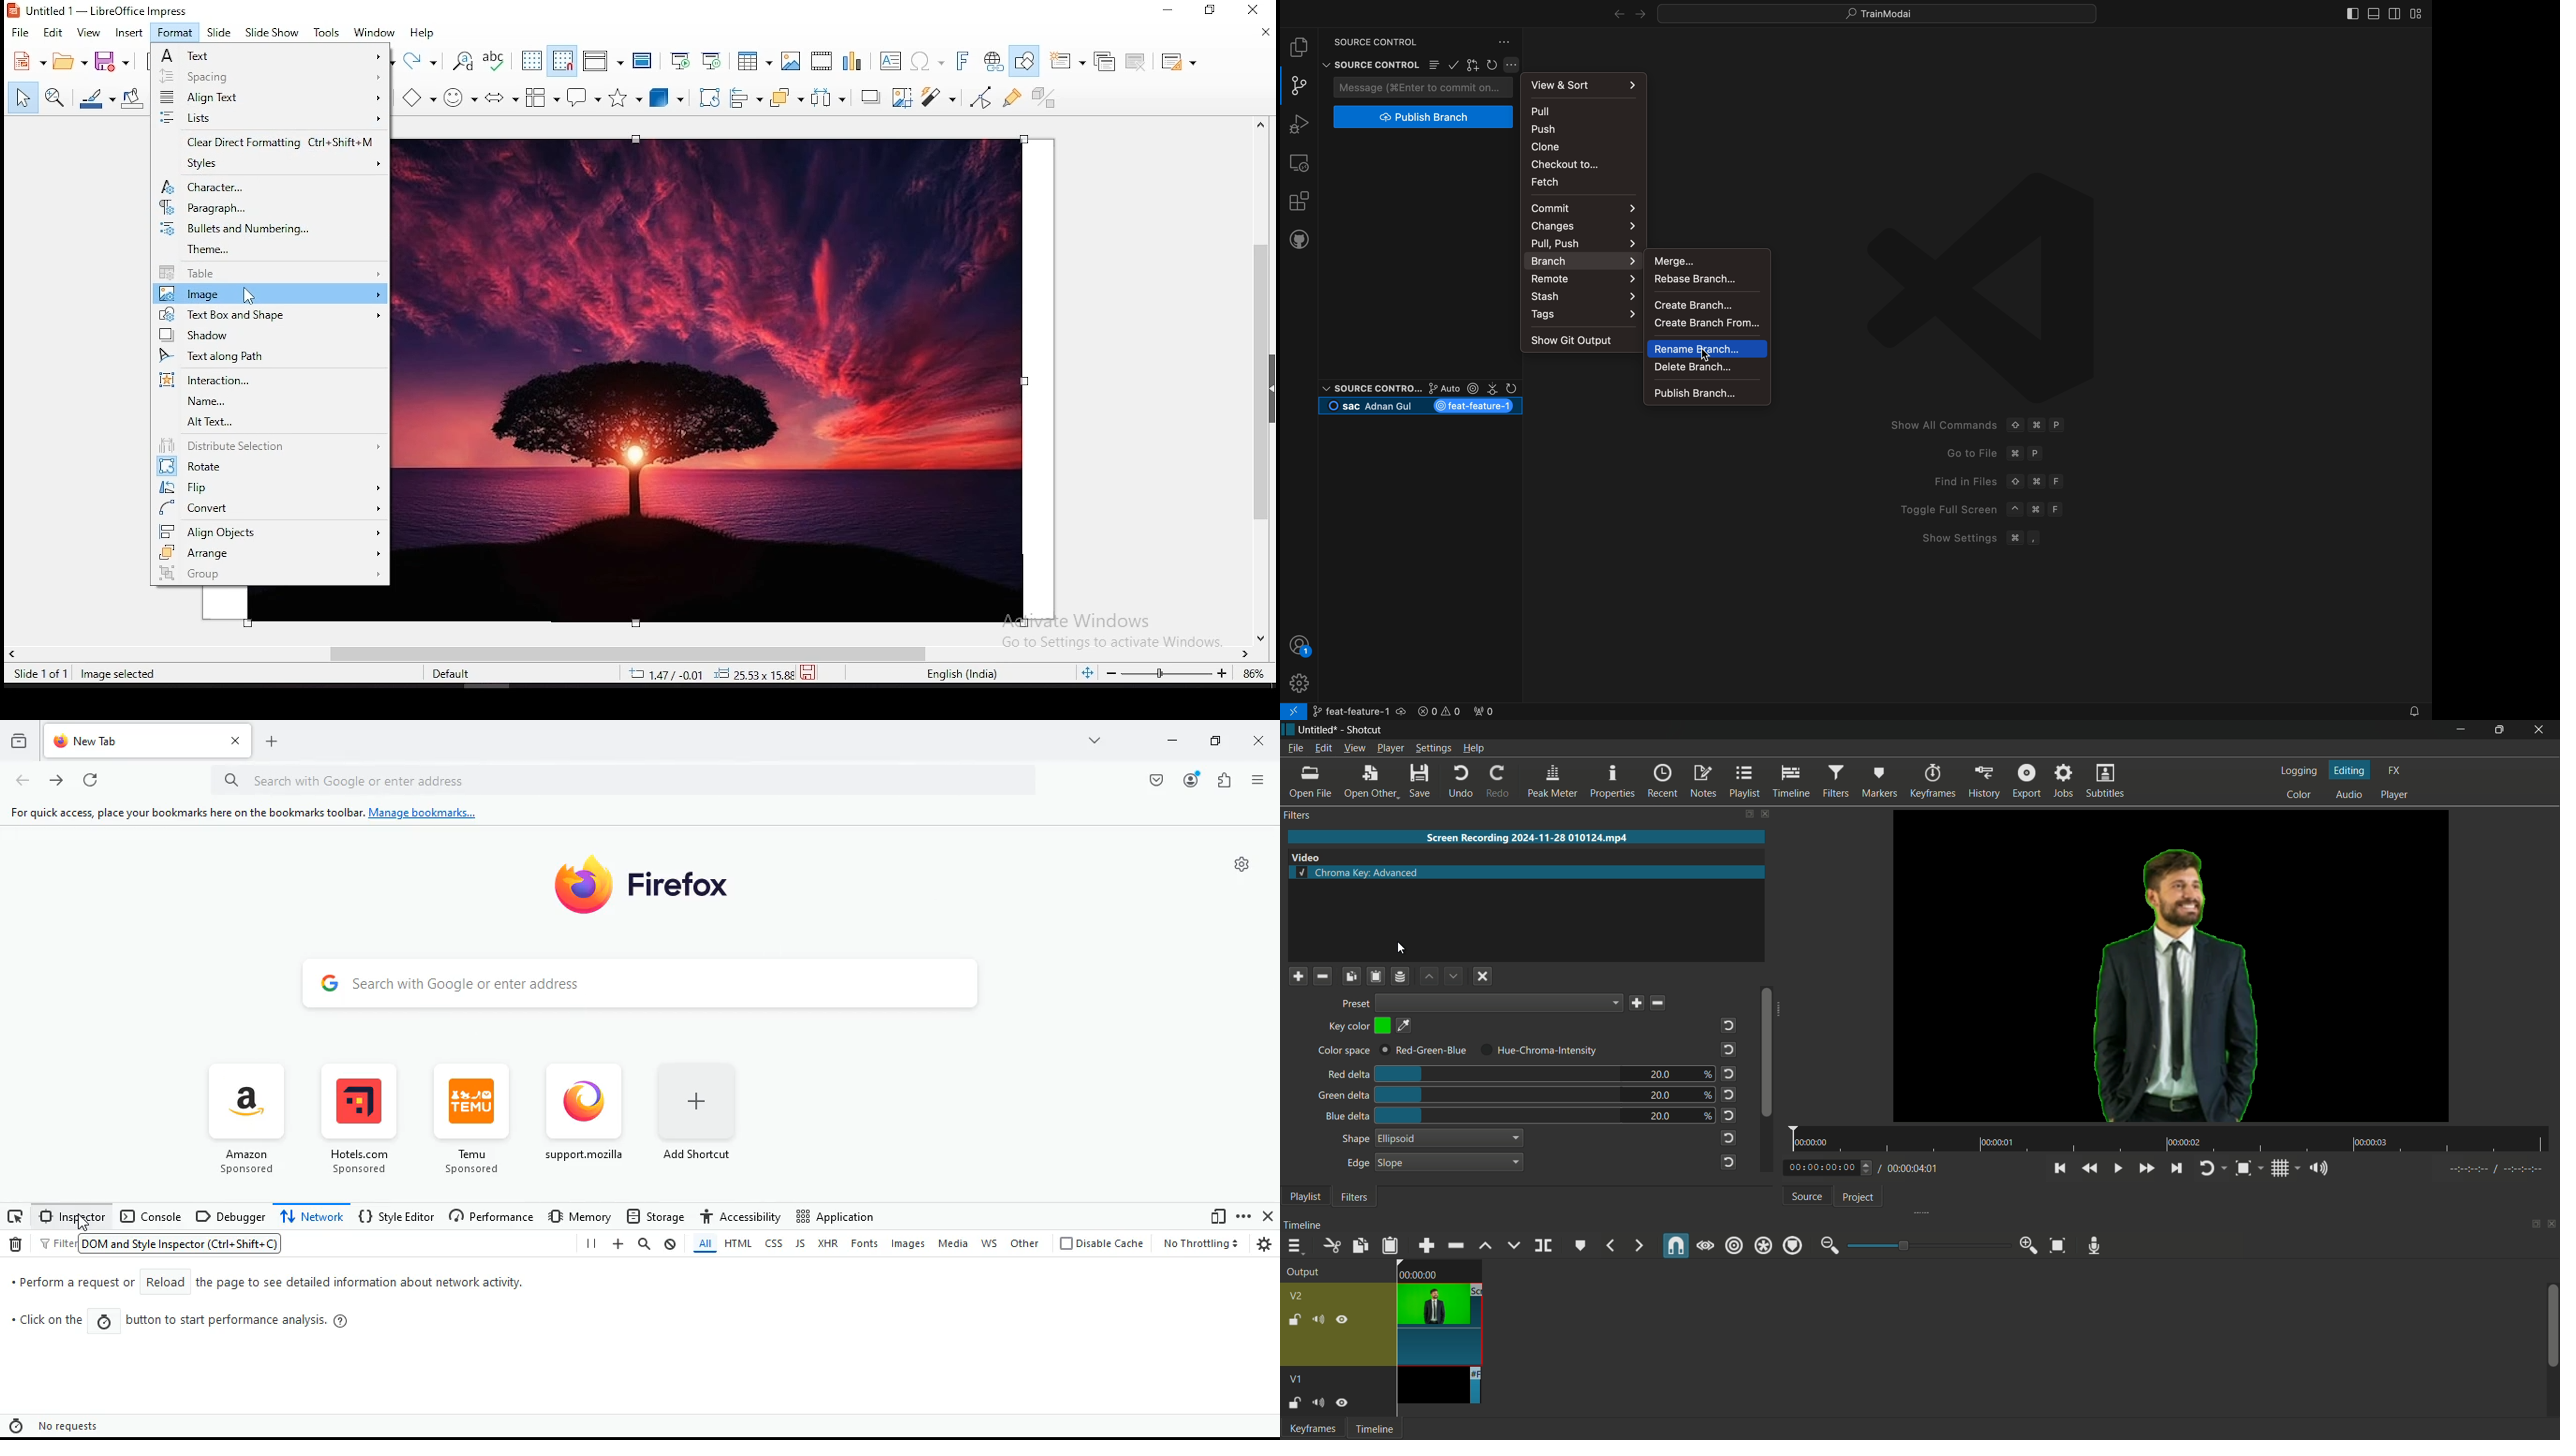 This screenshot has height=1456, width=2576. I want to click on more, so click(1093, 740).